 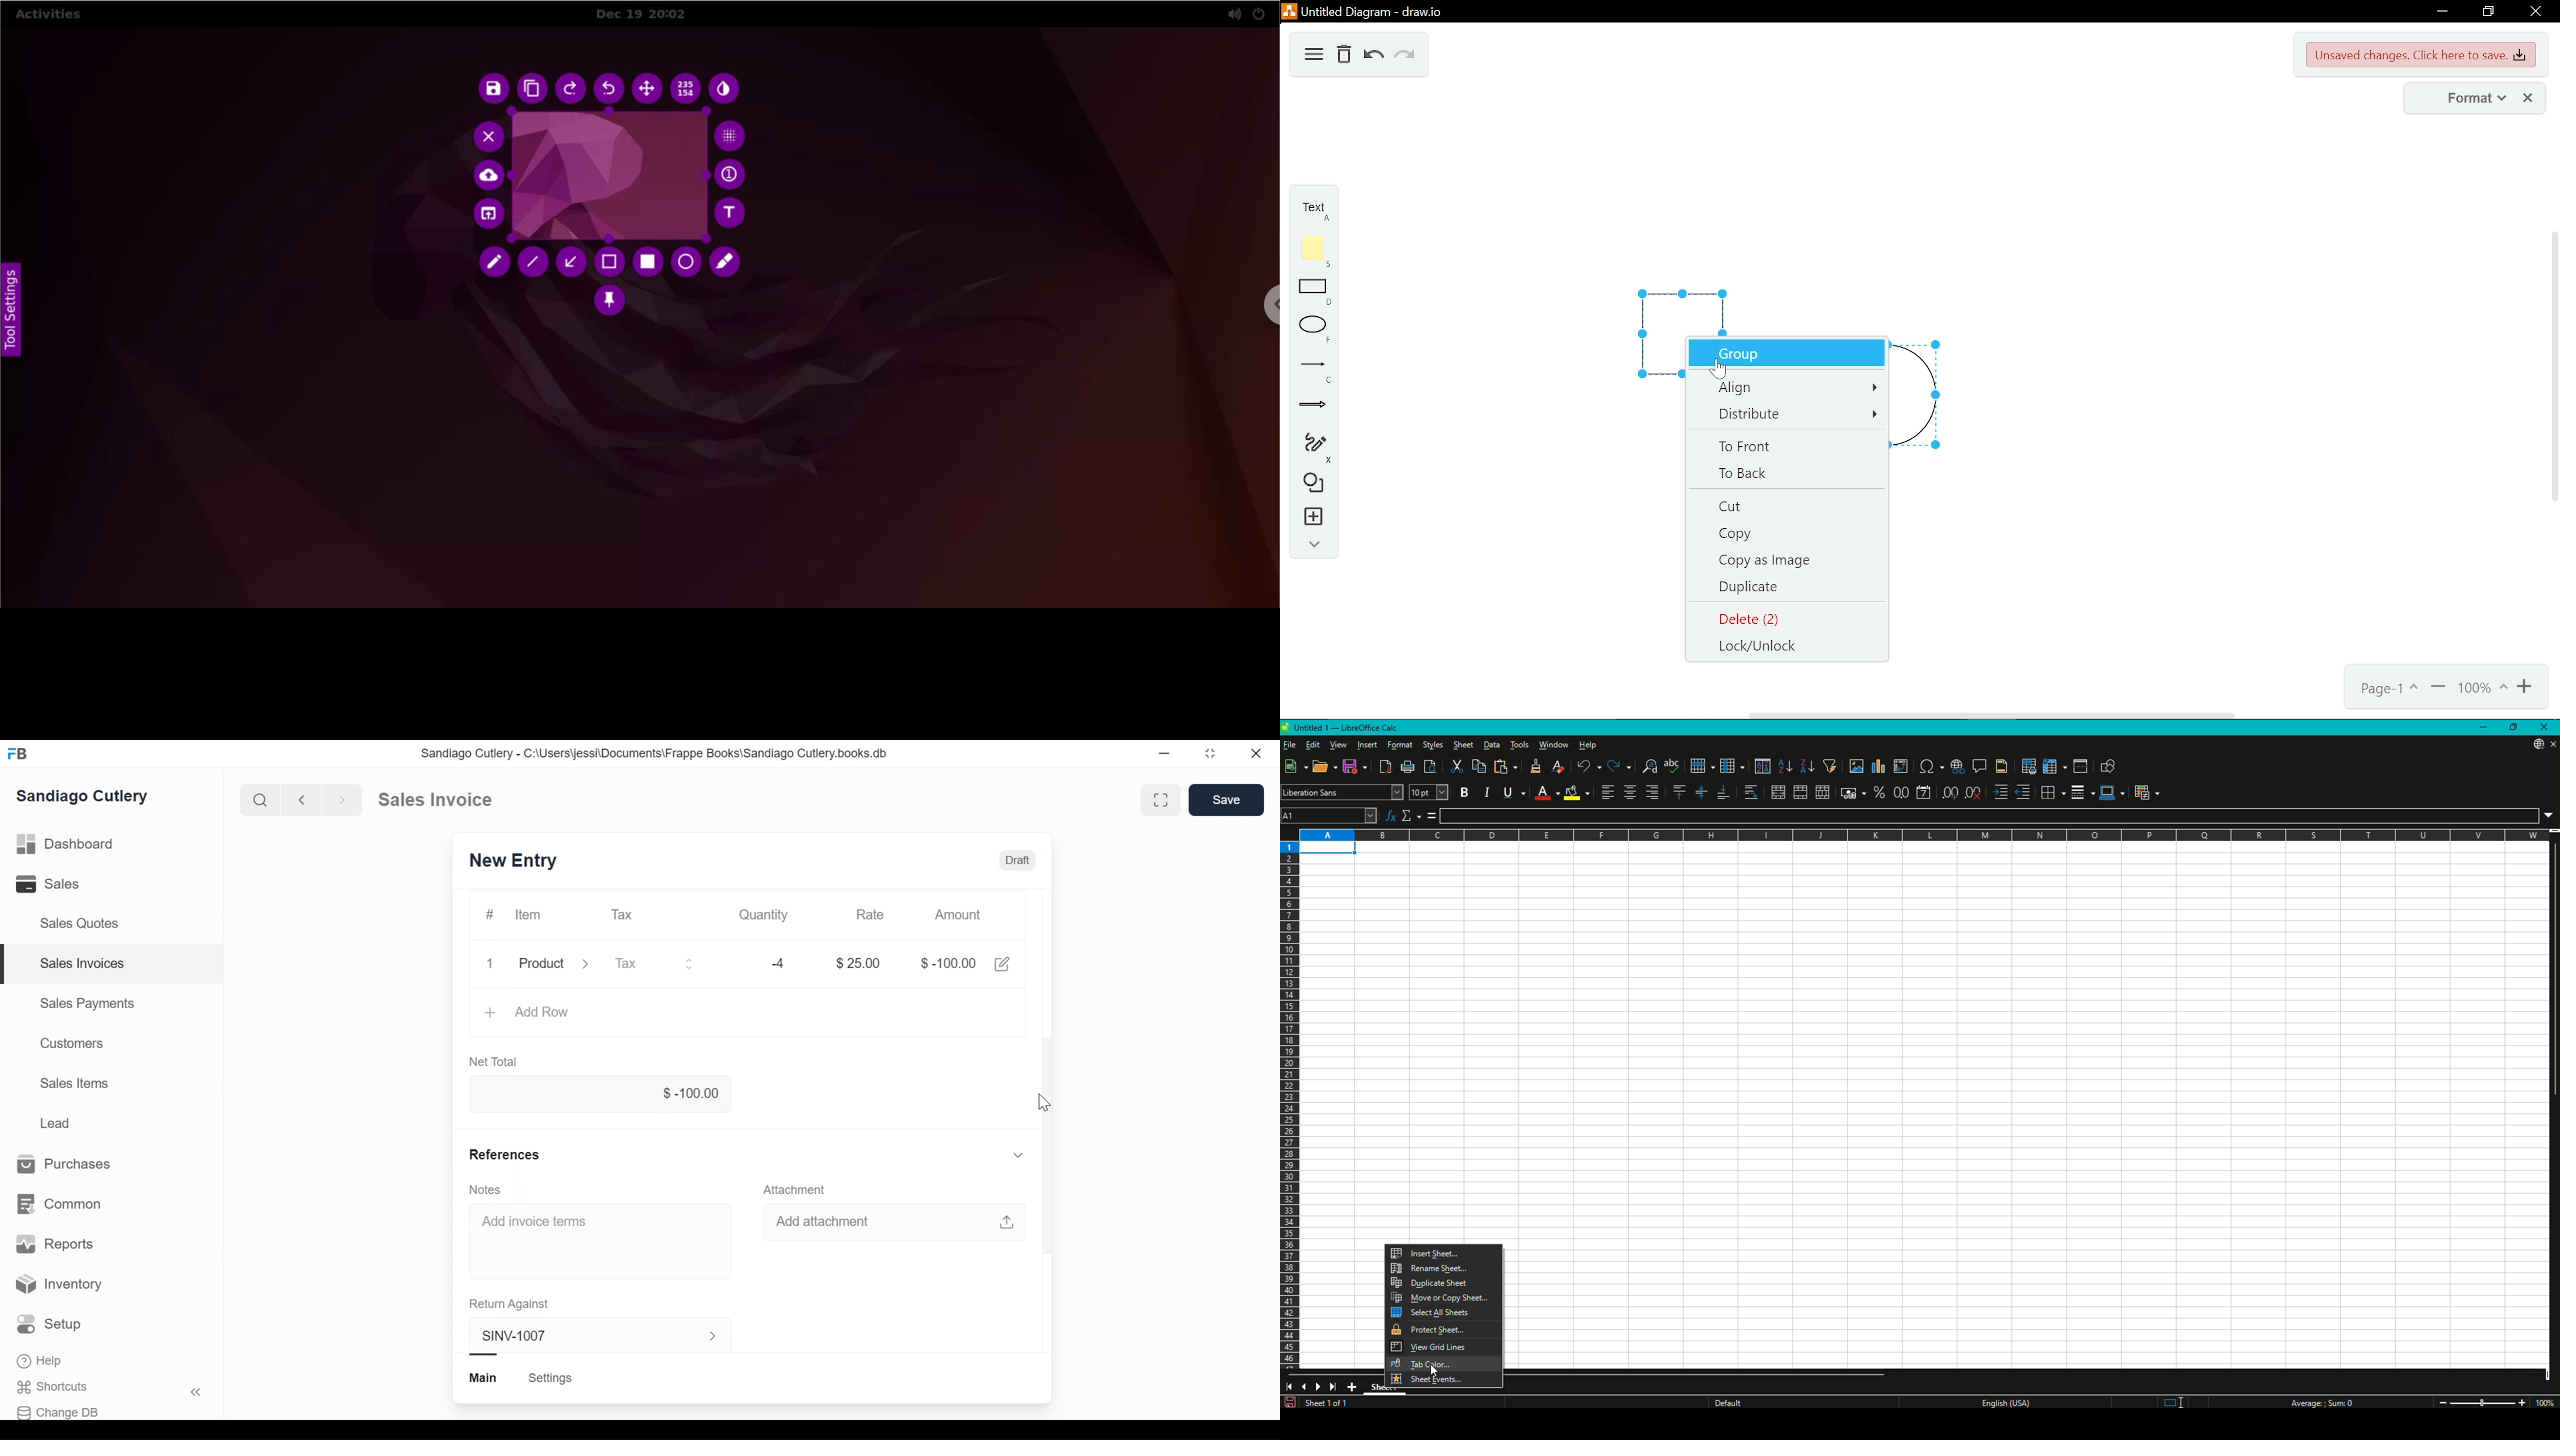 I want to click on  Help, so click(x=39, y=1361).